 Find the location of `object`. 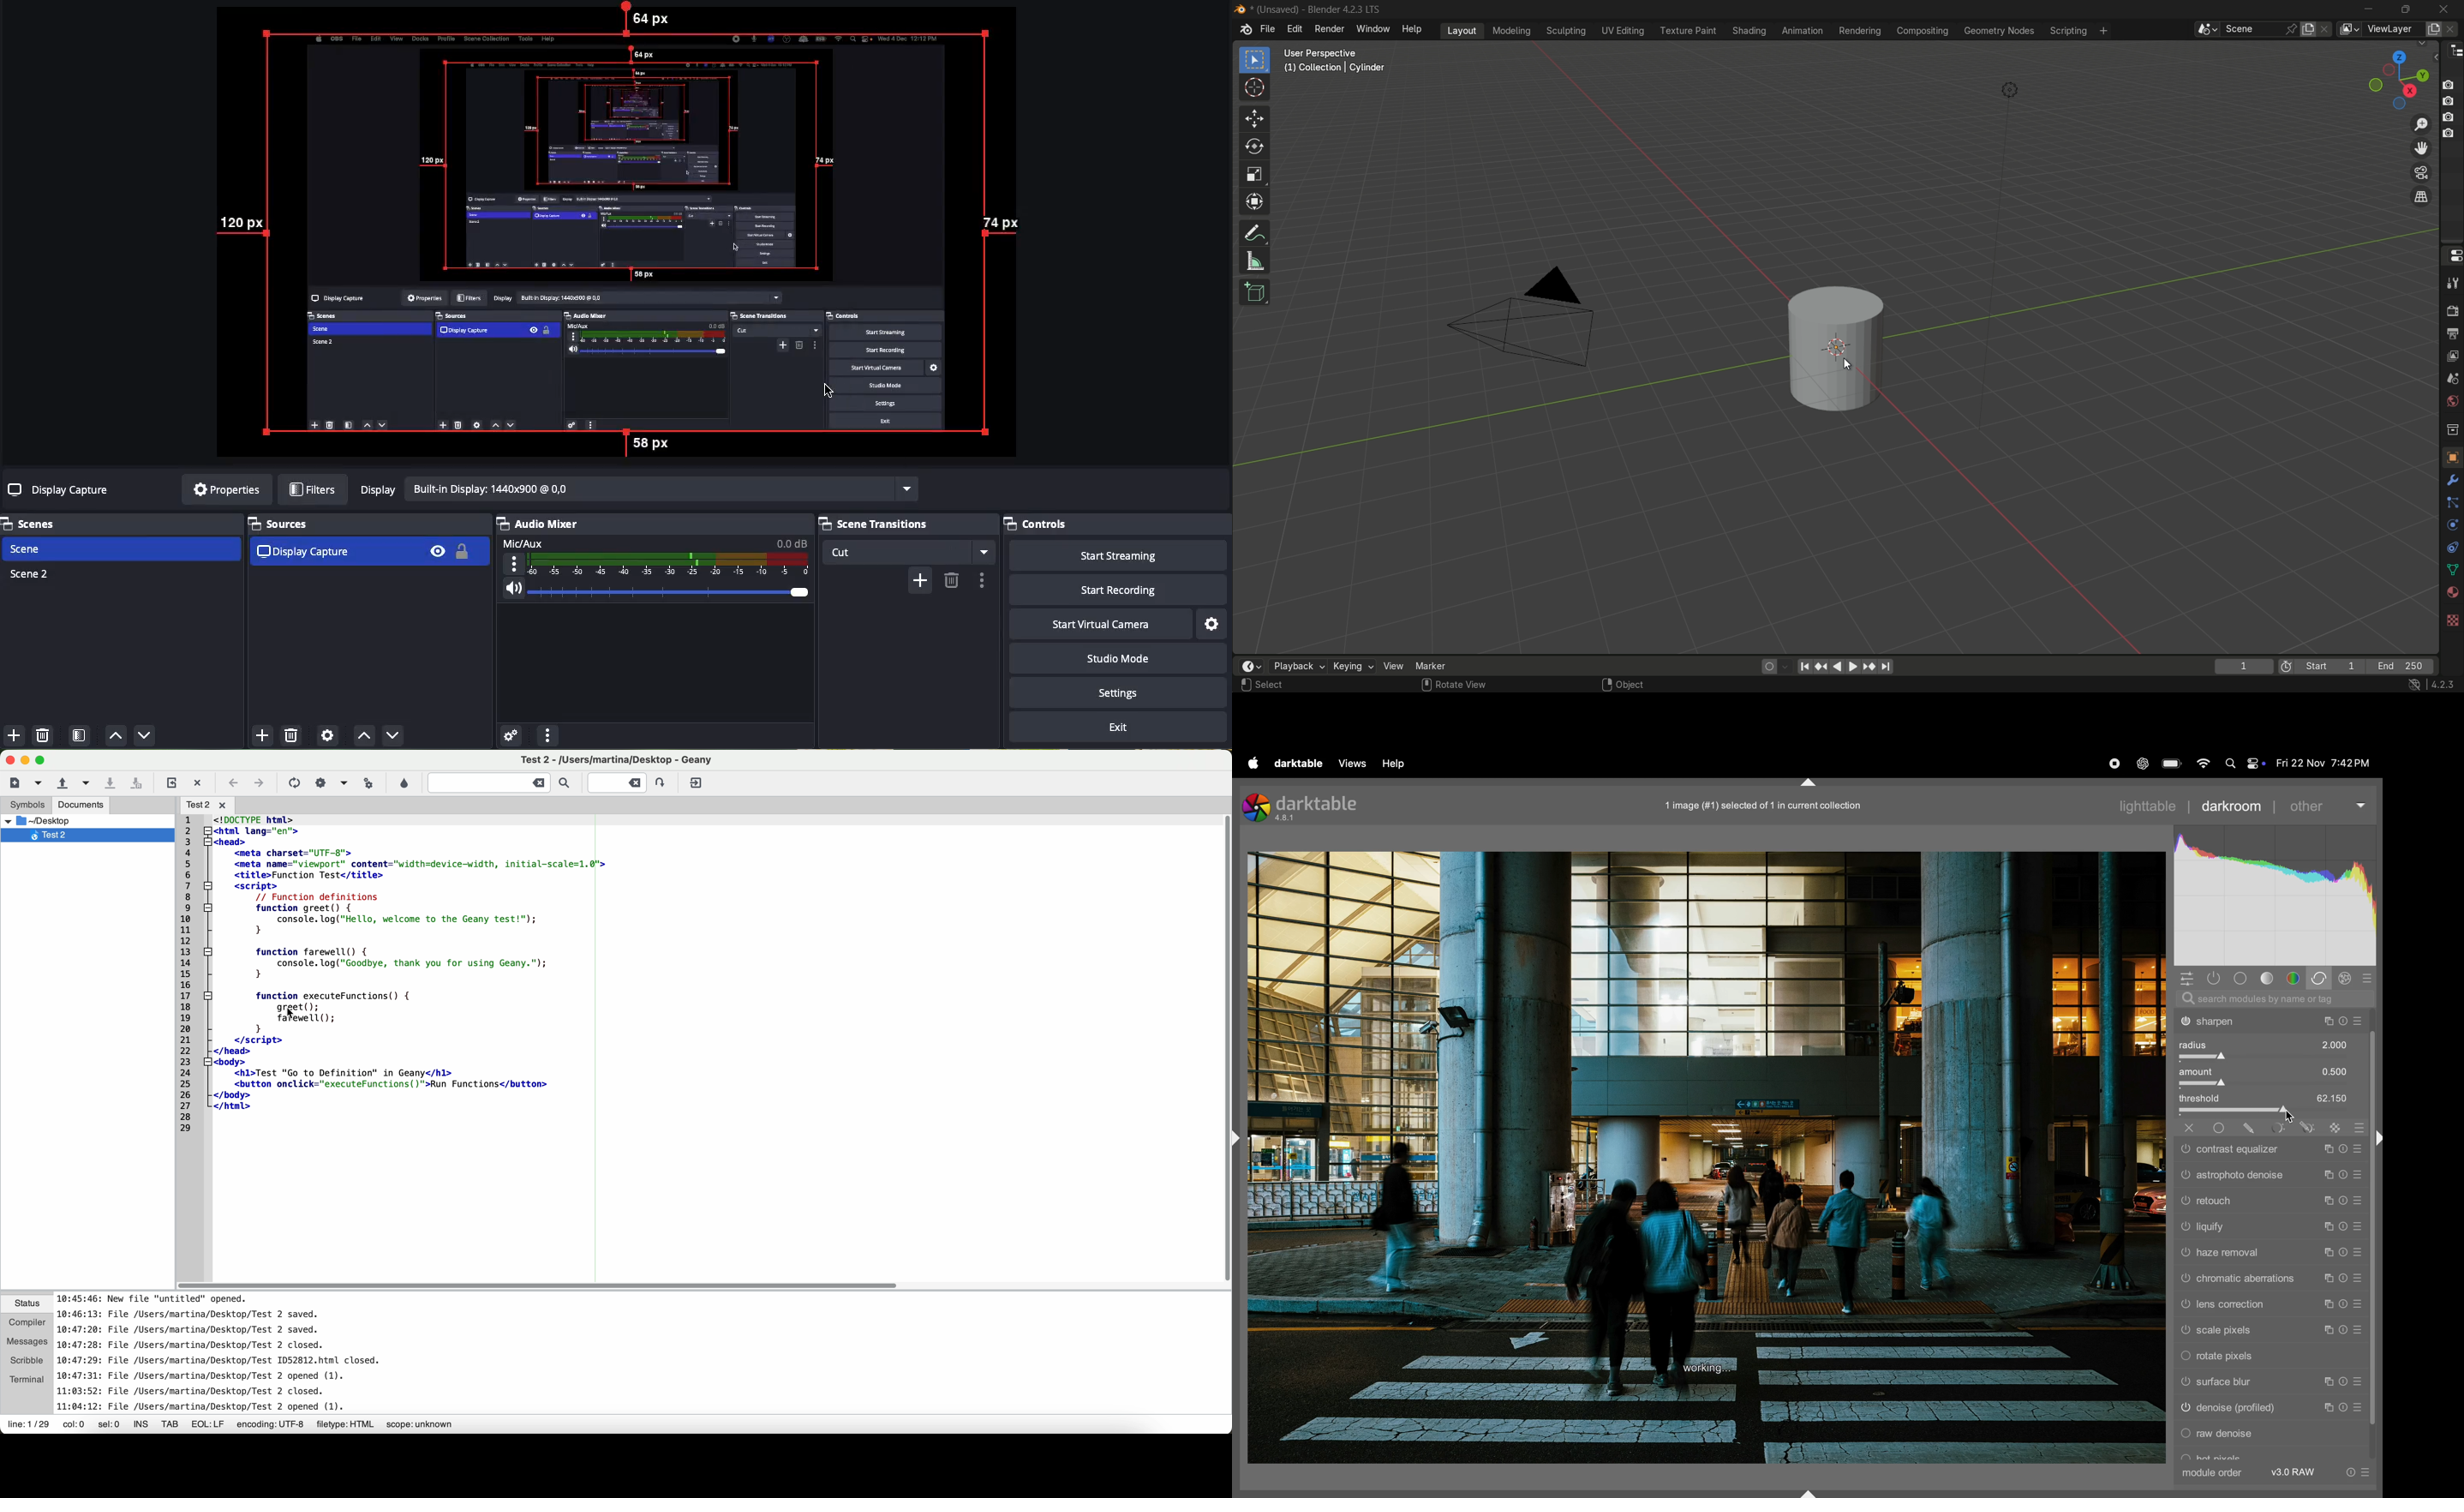

object is located at coordinates (2452, 457).